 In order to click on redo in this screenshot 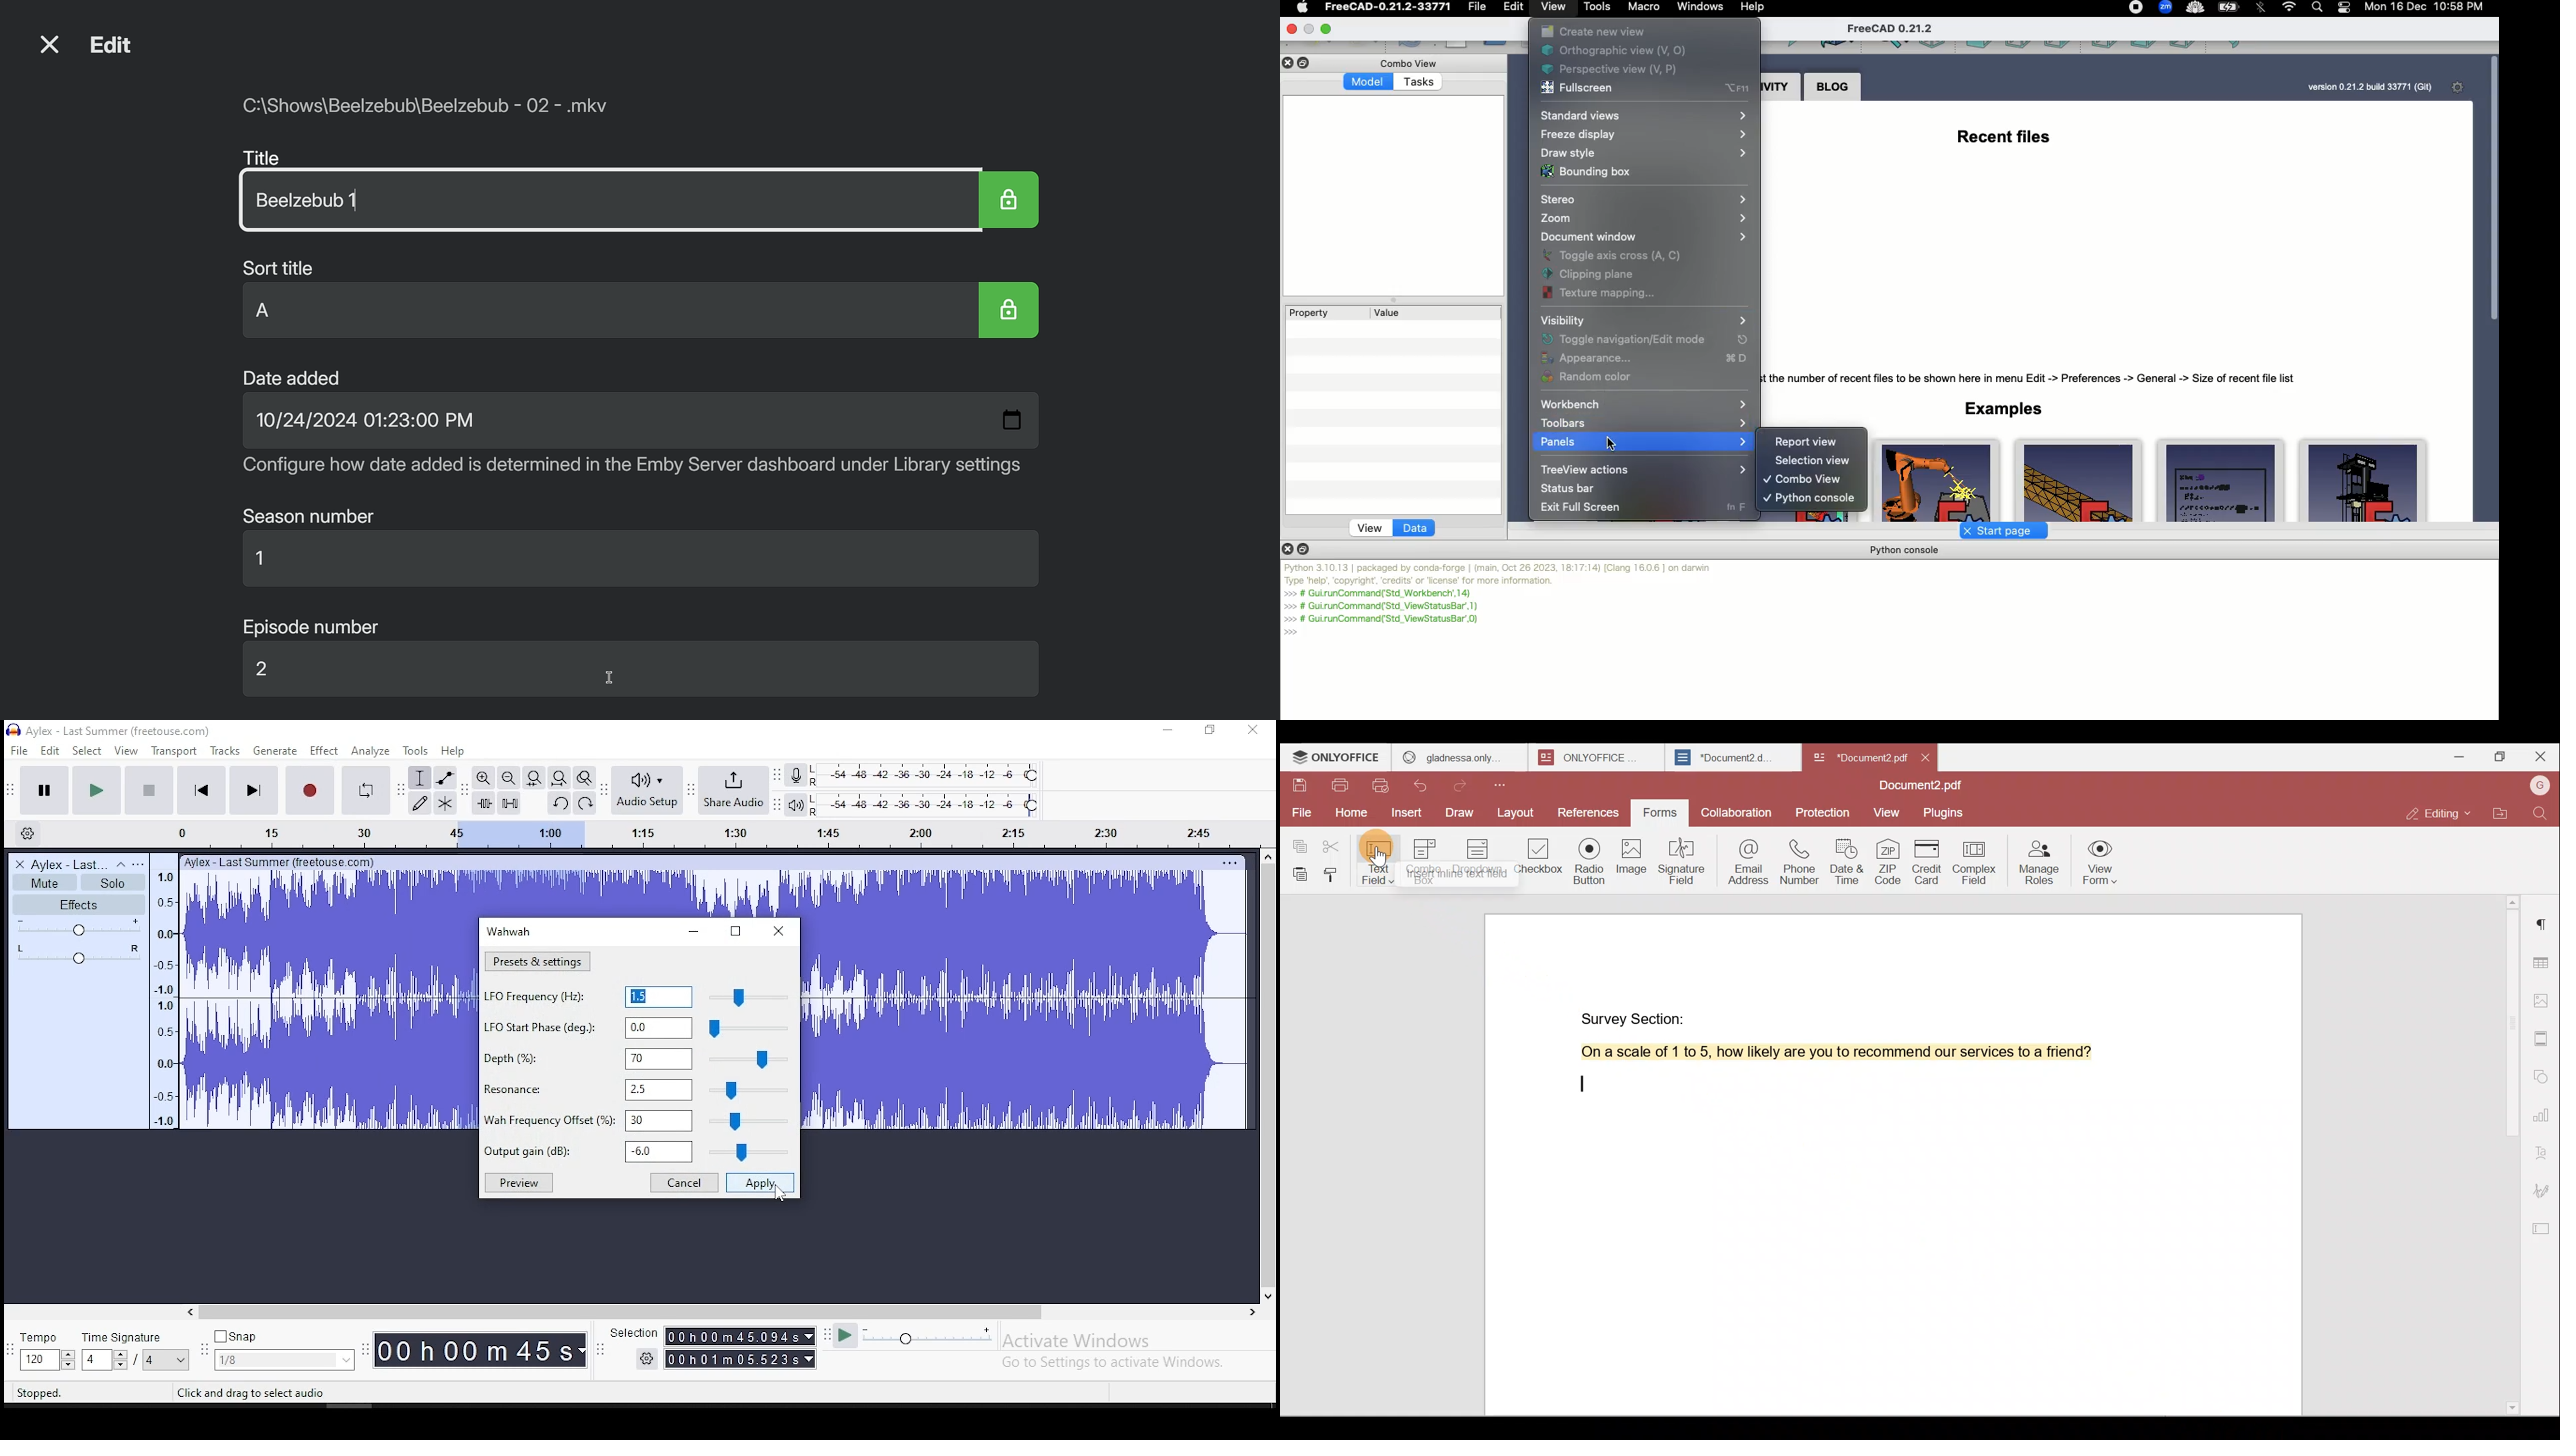, I will do `click(586, 802)`.